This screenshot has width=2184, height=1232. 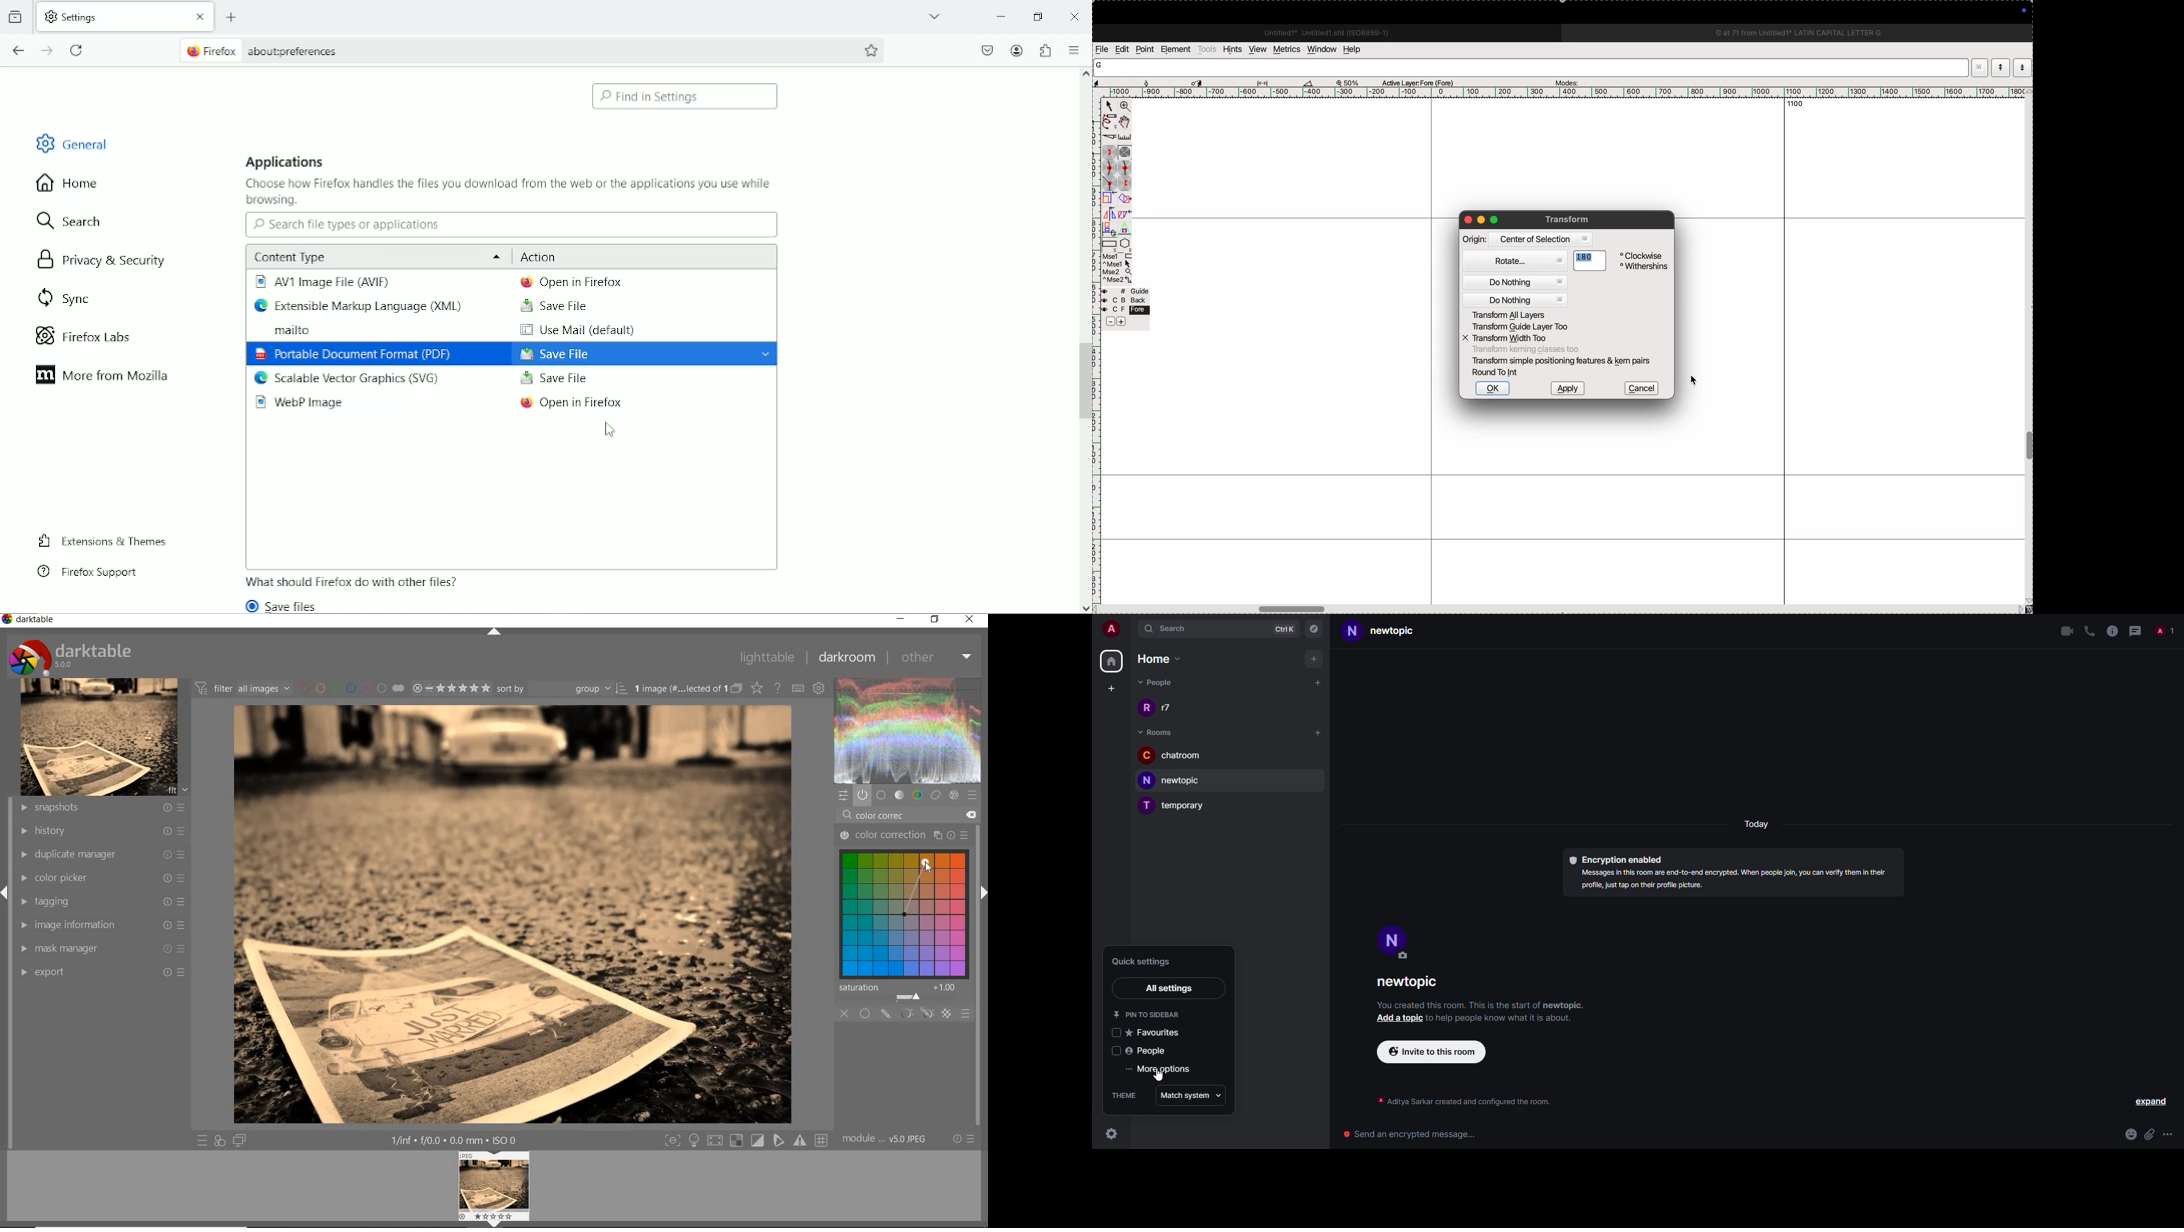 What do you see at coordinates (102, 831) in the screenshot?
I see `history` at bounding box center [102, 831].